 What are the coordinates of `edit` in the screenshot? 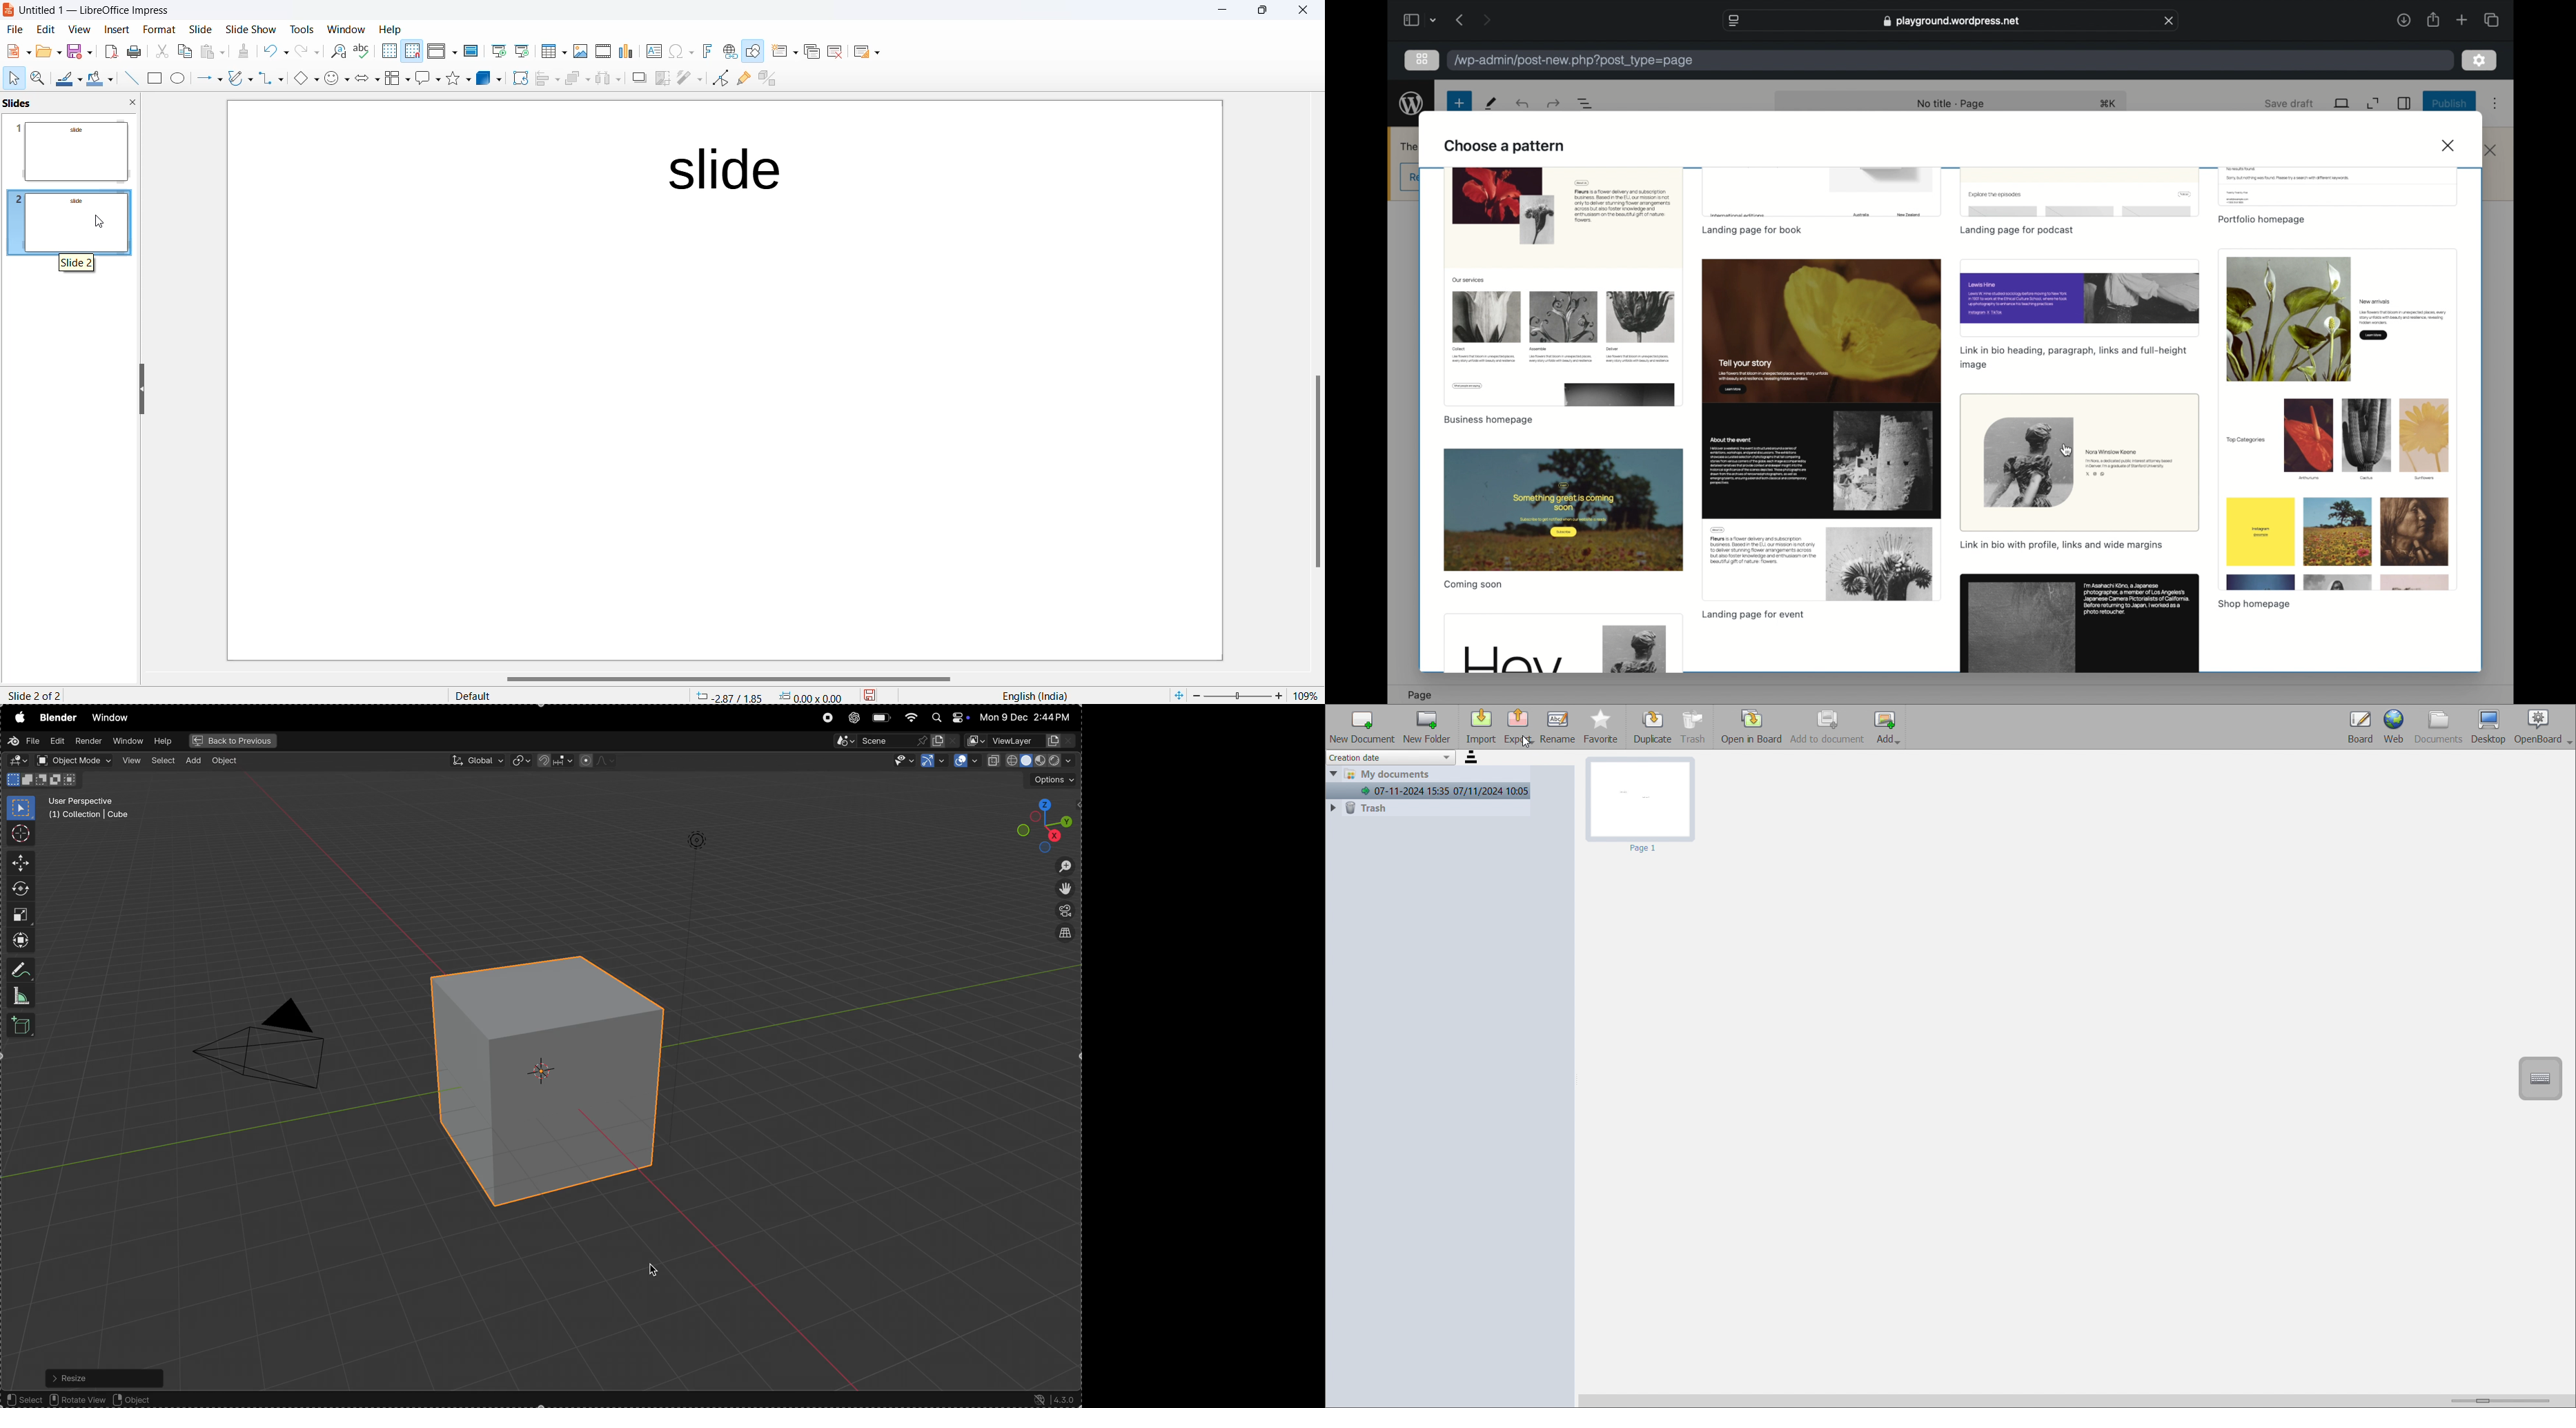 It's located at (44, 30).